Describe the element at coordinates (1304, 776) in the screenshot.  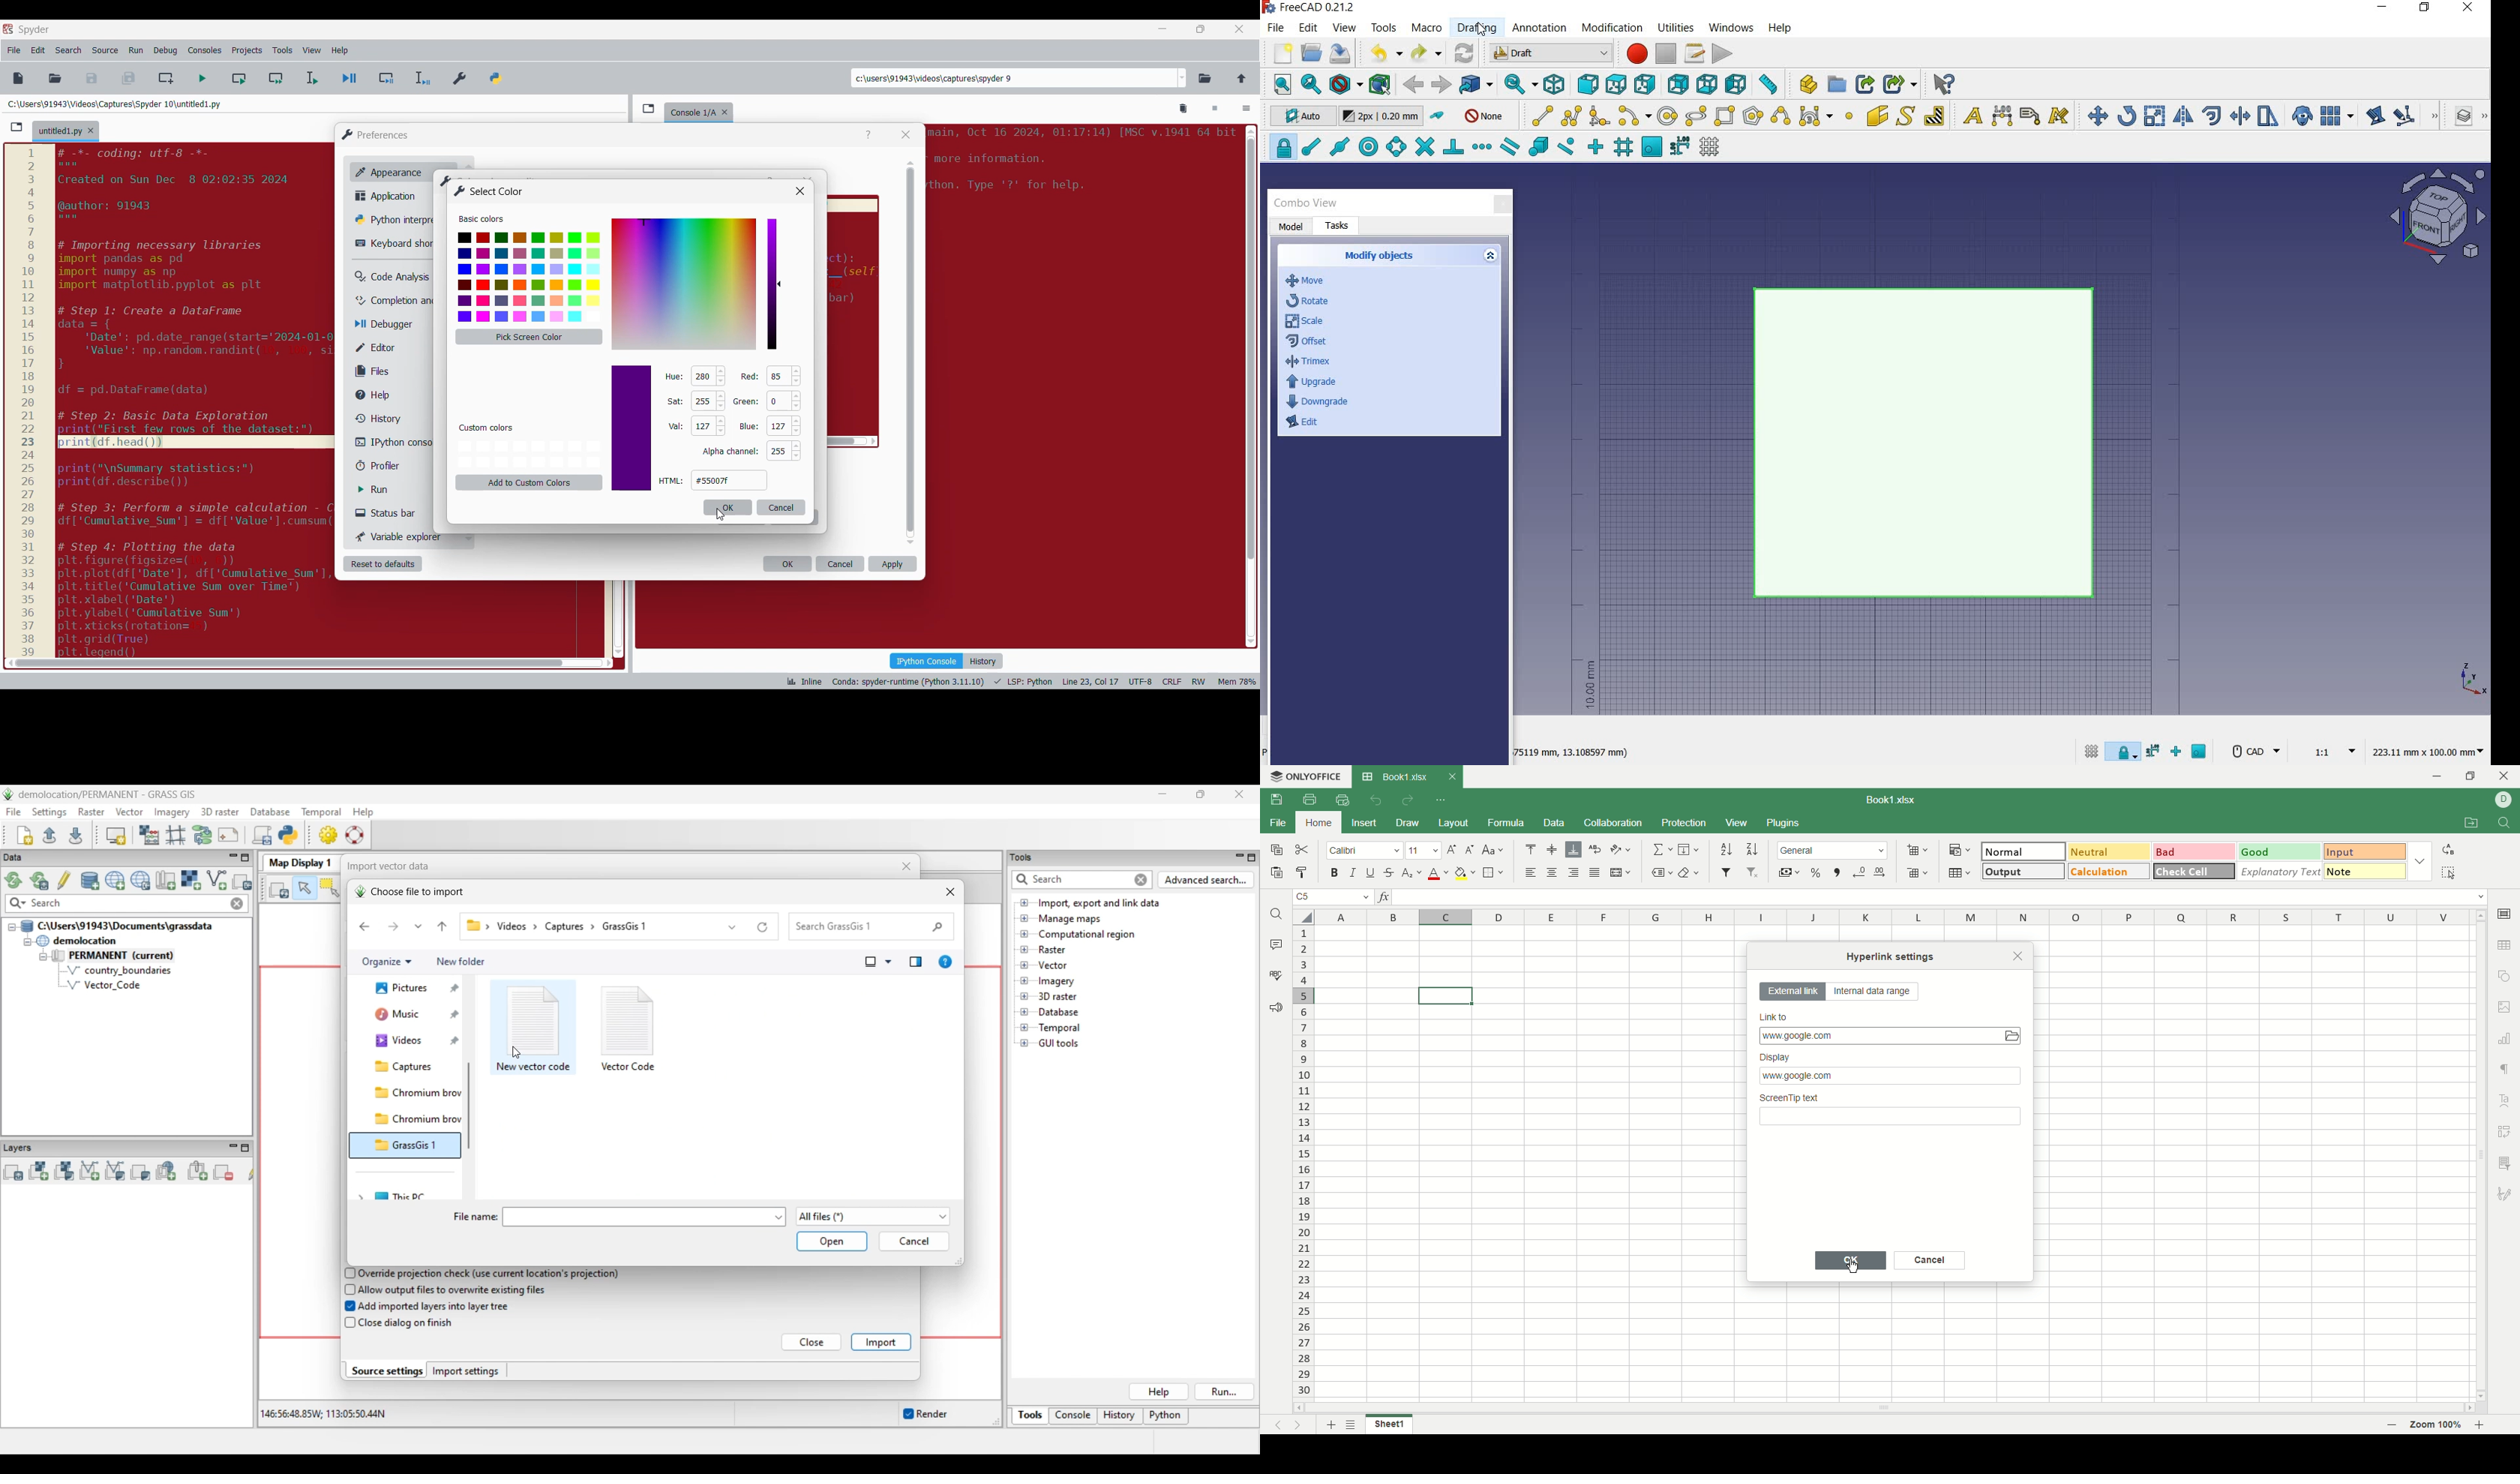
I see `ONLYOFFICE` at that location.